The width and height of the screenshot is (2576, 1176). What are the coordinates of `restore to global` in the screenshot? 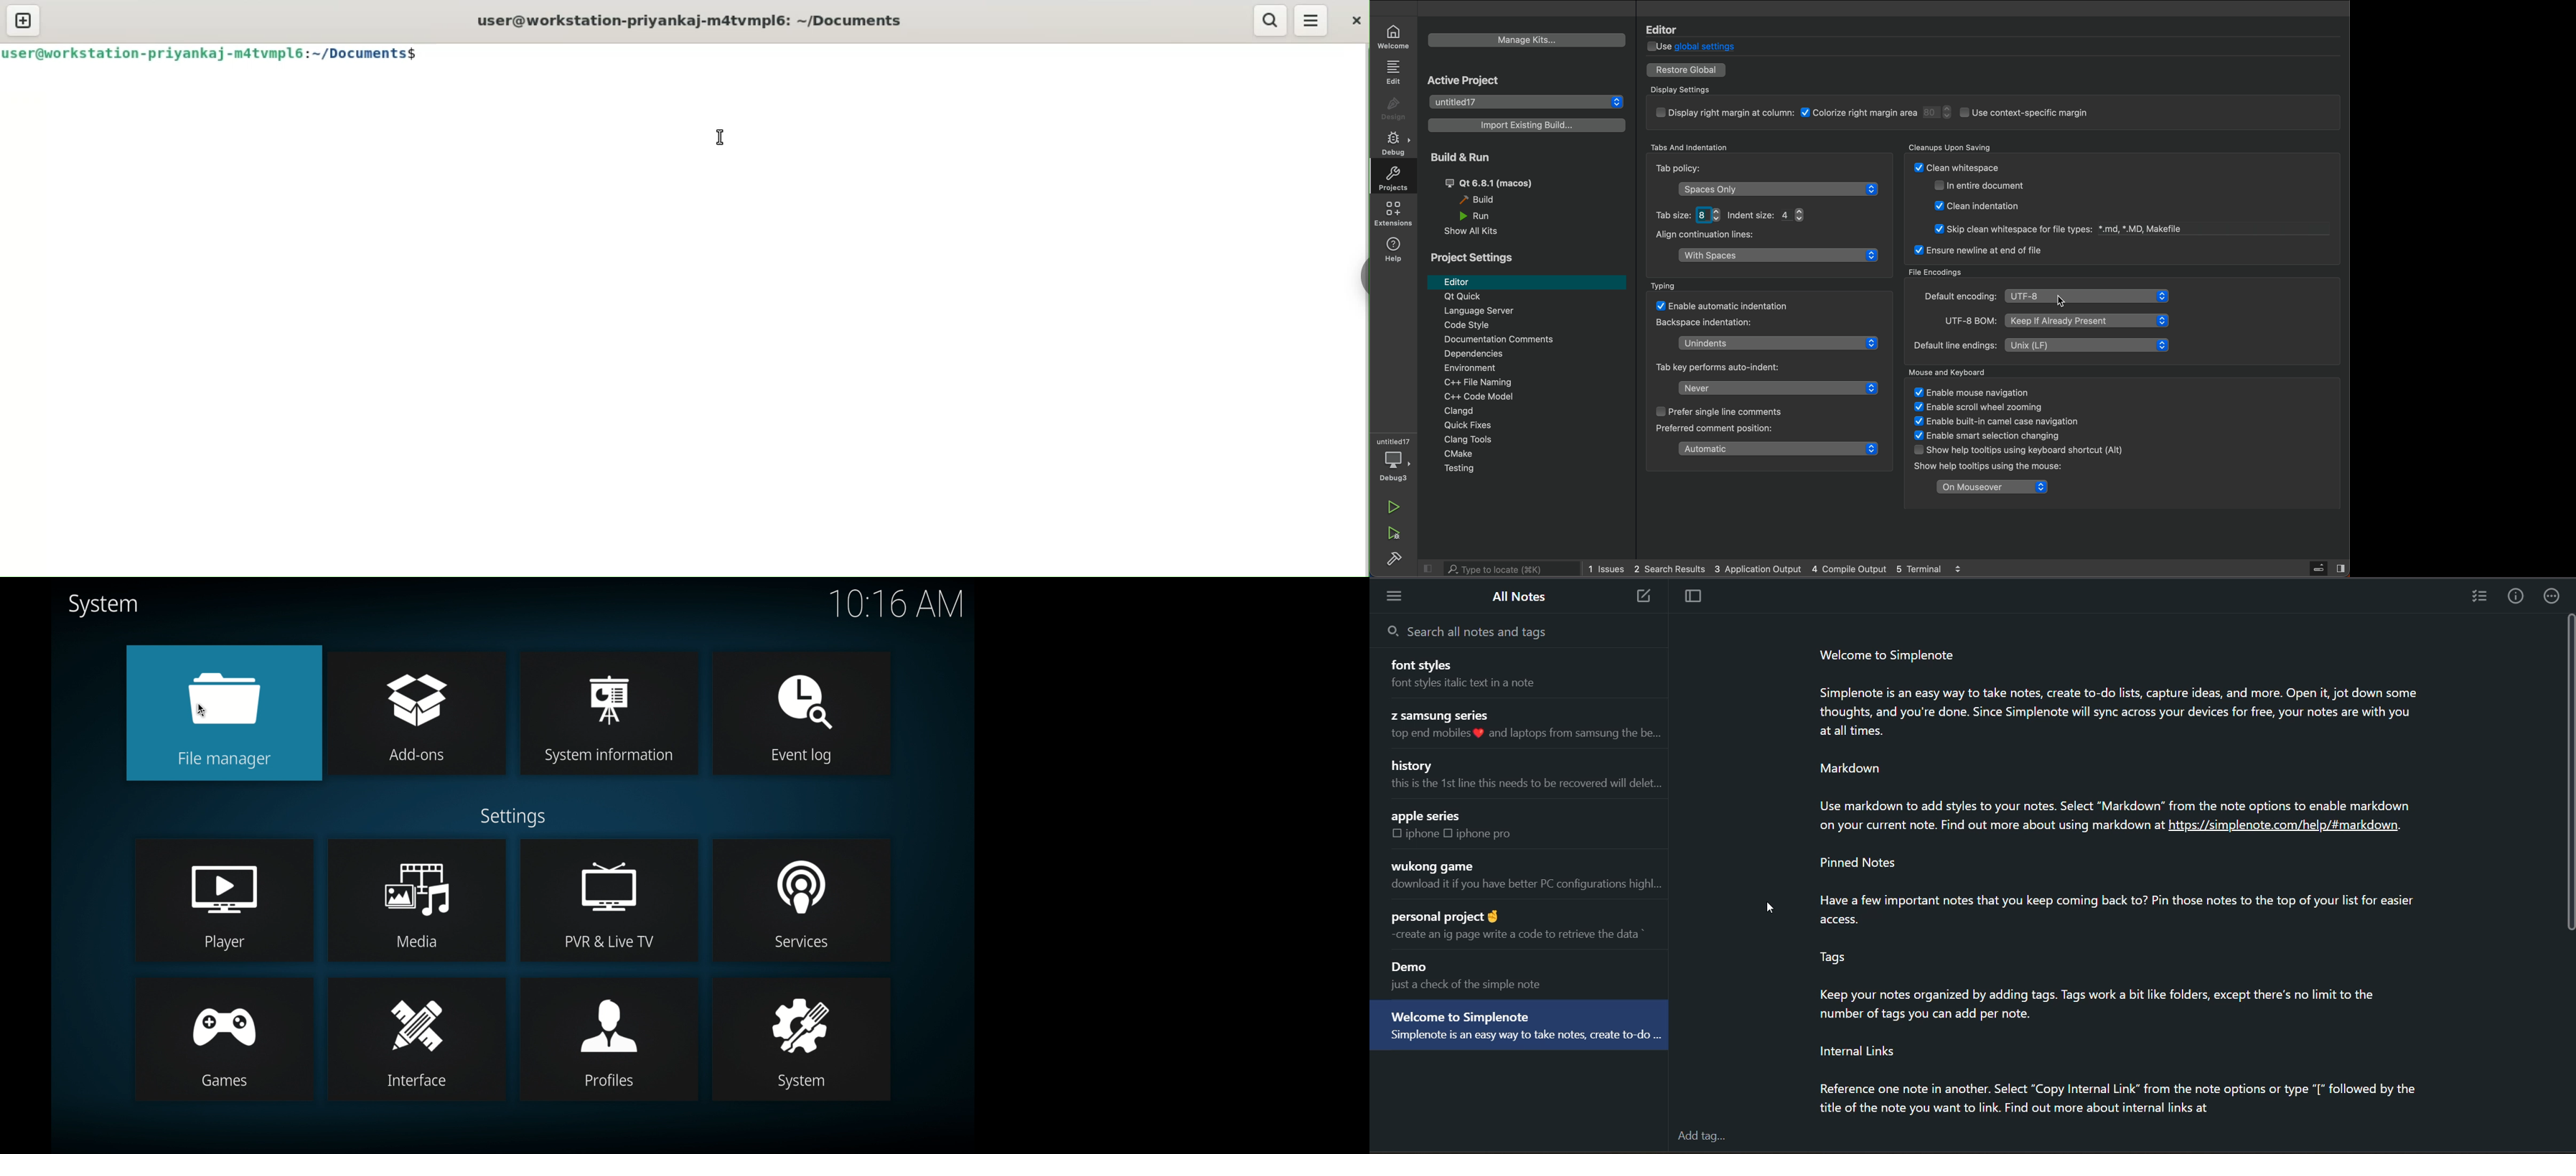 It's located at (1685, 70).